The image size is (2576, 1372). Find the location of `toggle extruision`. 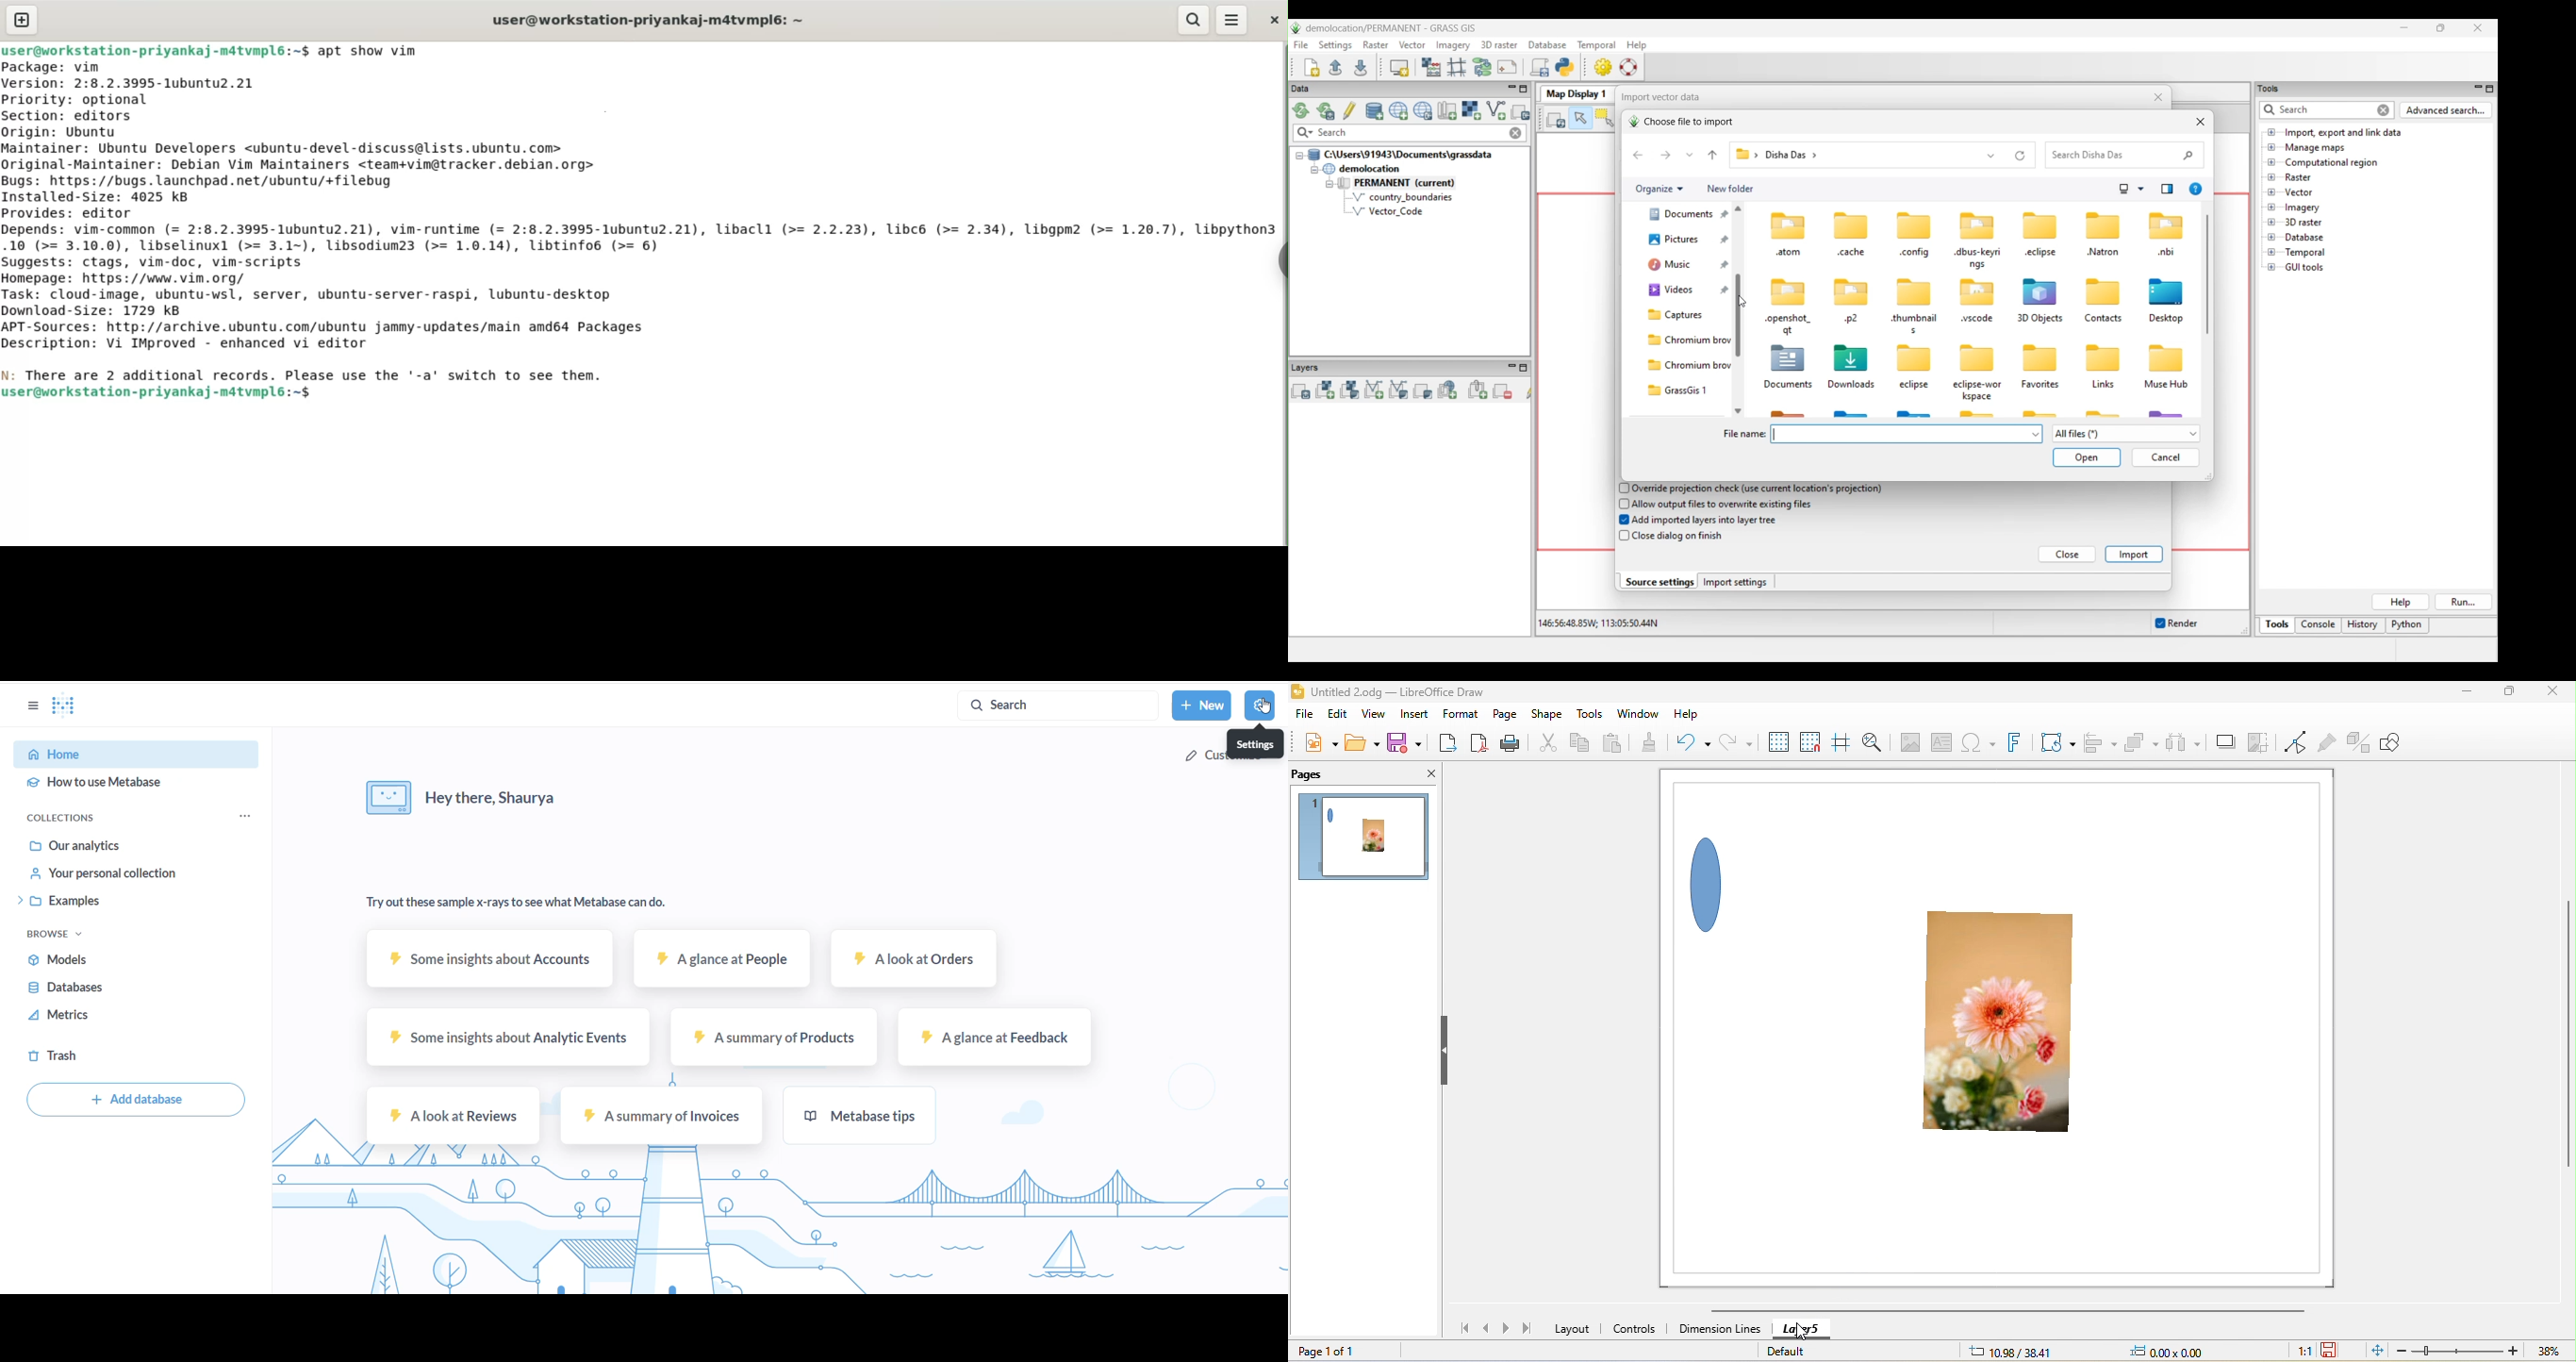

toggle extruision is located at coordinates (2359, 742).